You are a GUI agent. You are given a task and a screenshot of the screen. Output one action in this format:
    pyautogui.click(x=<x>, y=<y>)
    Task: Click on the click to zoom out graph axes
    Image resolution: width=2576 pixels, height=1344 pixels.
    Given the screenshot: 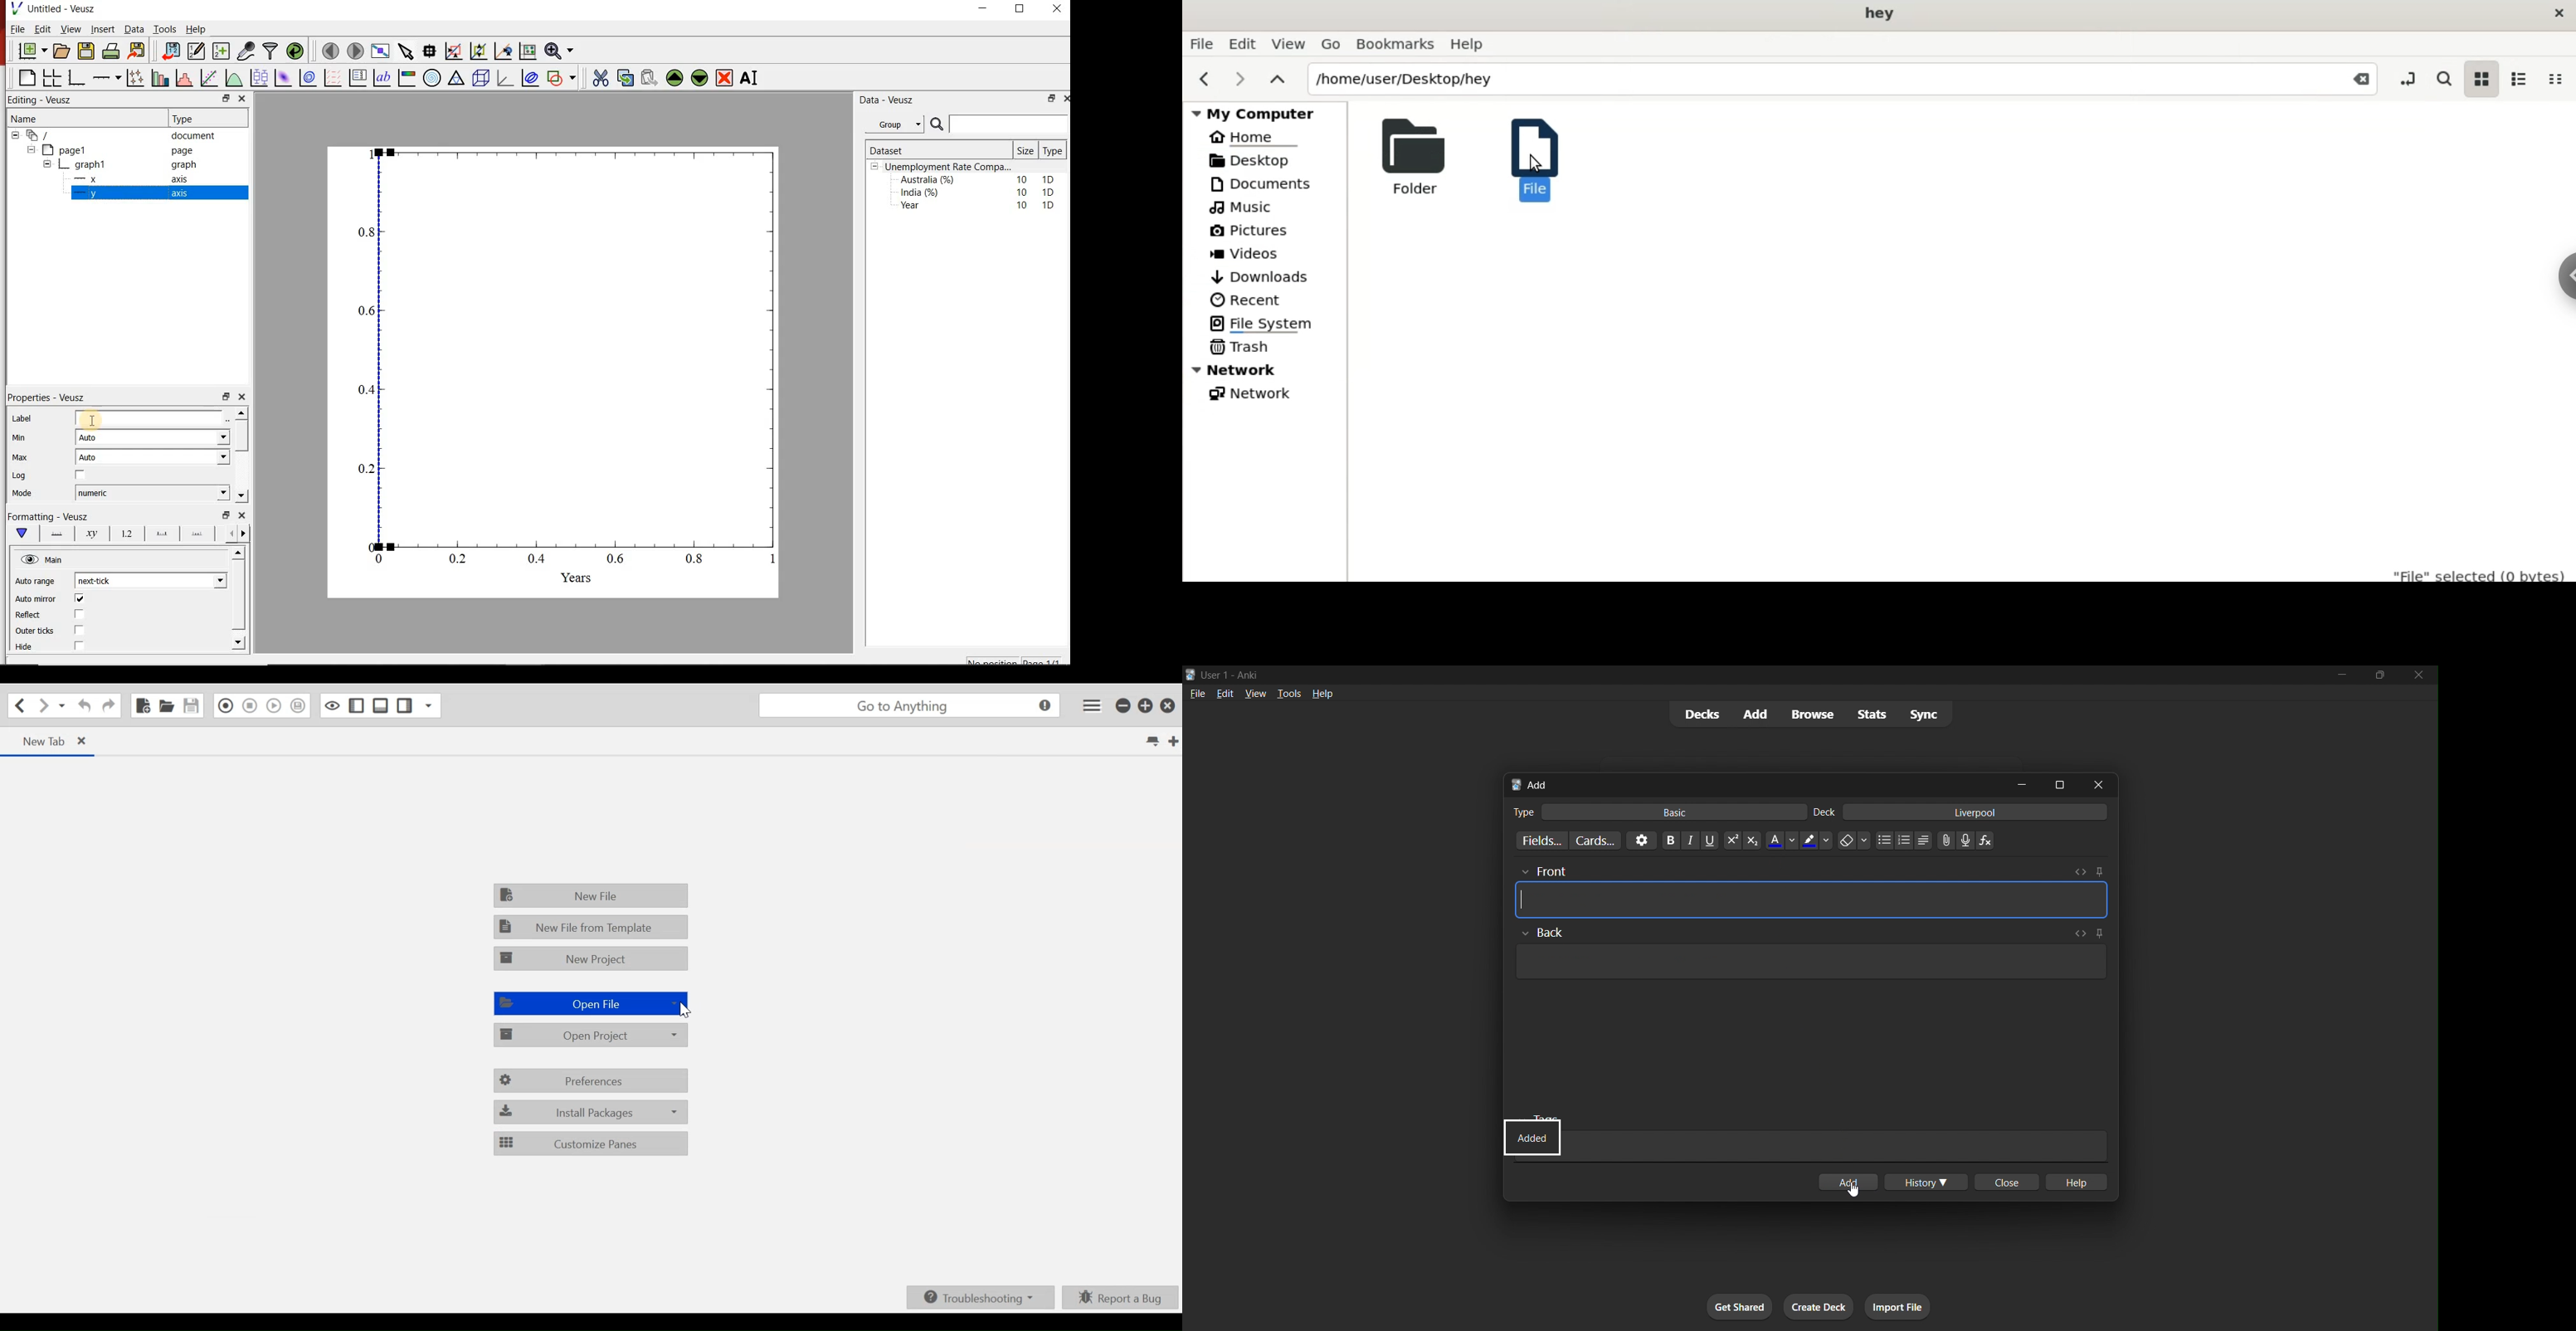 What is the action you would take?
    pyautogui.click(x=479, y=50)
    